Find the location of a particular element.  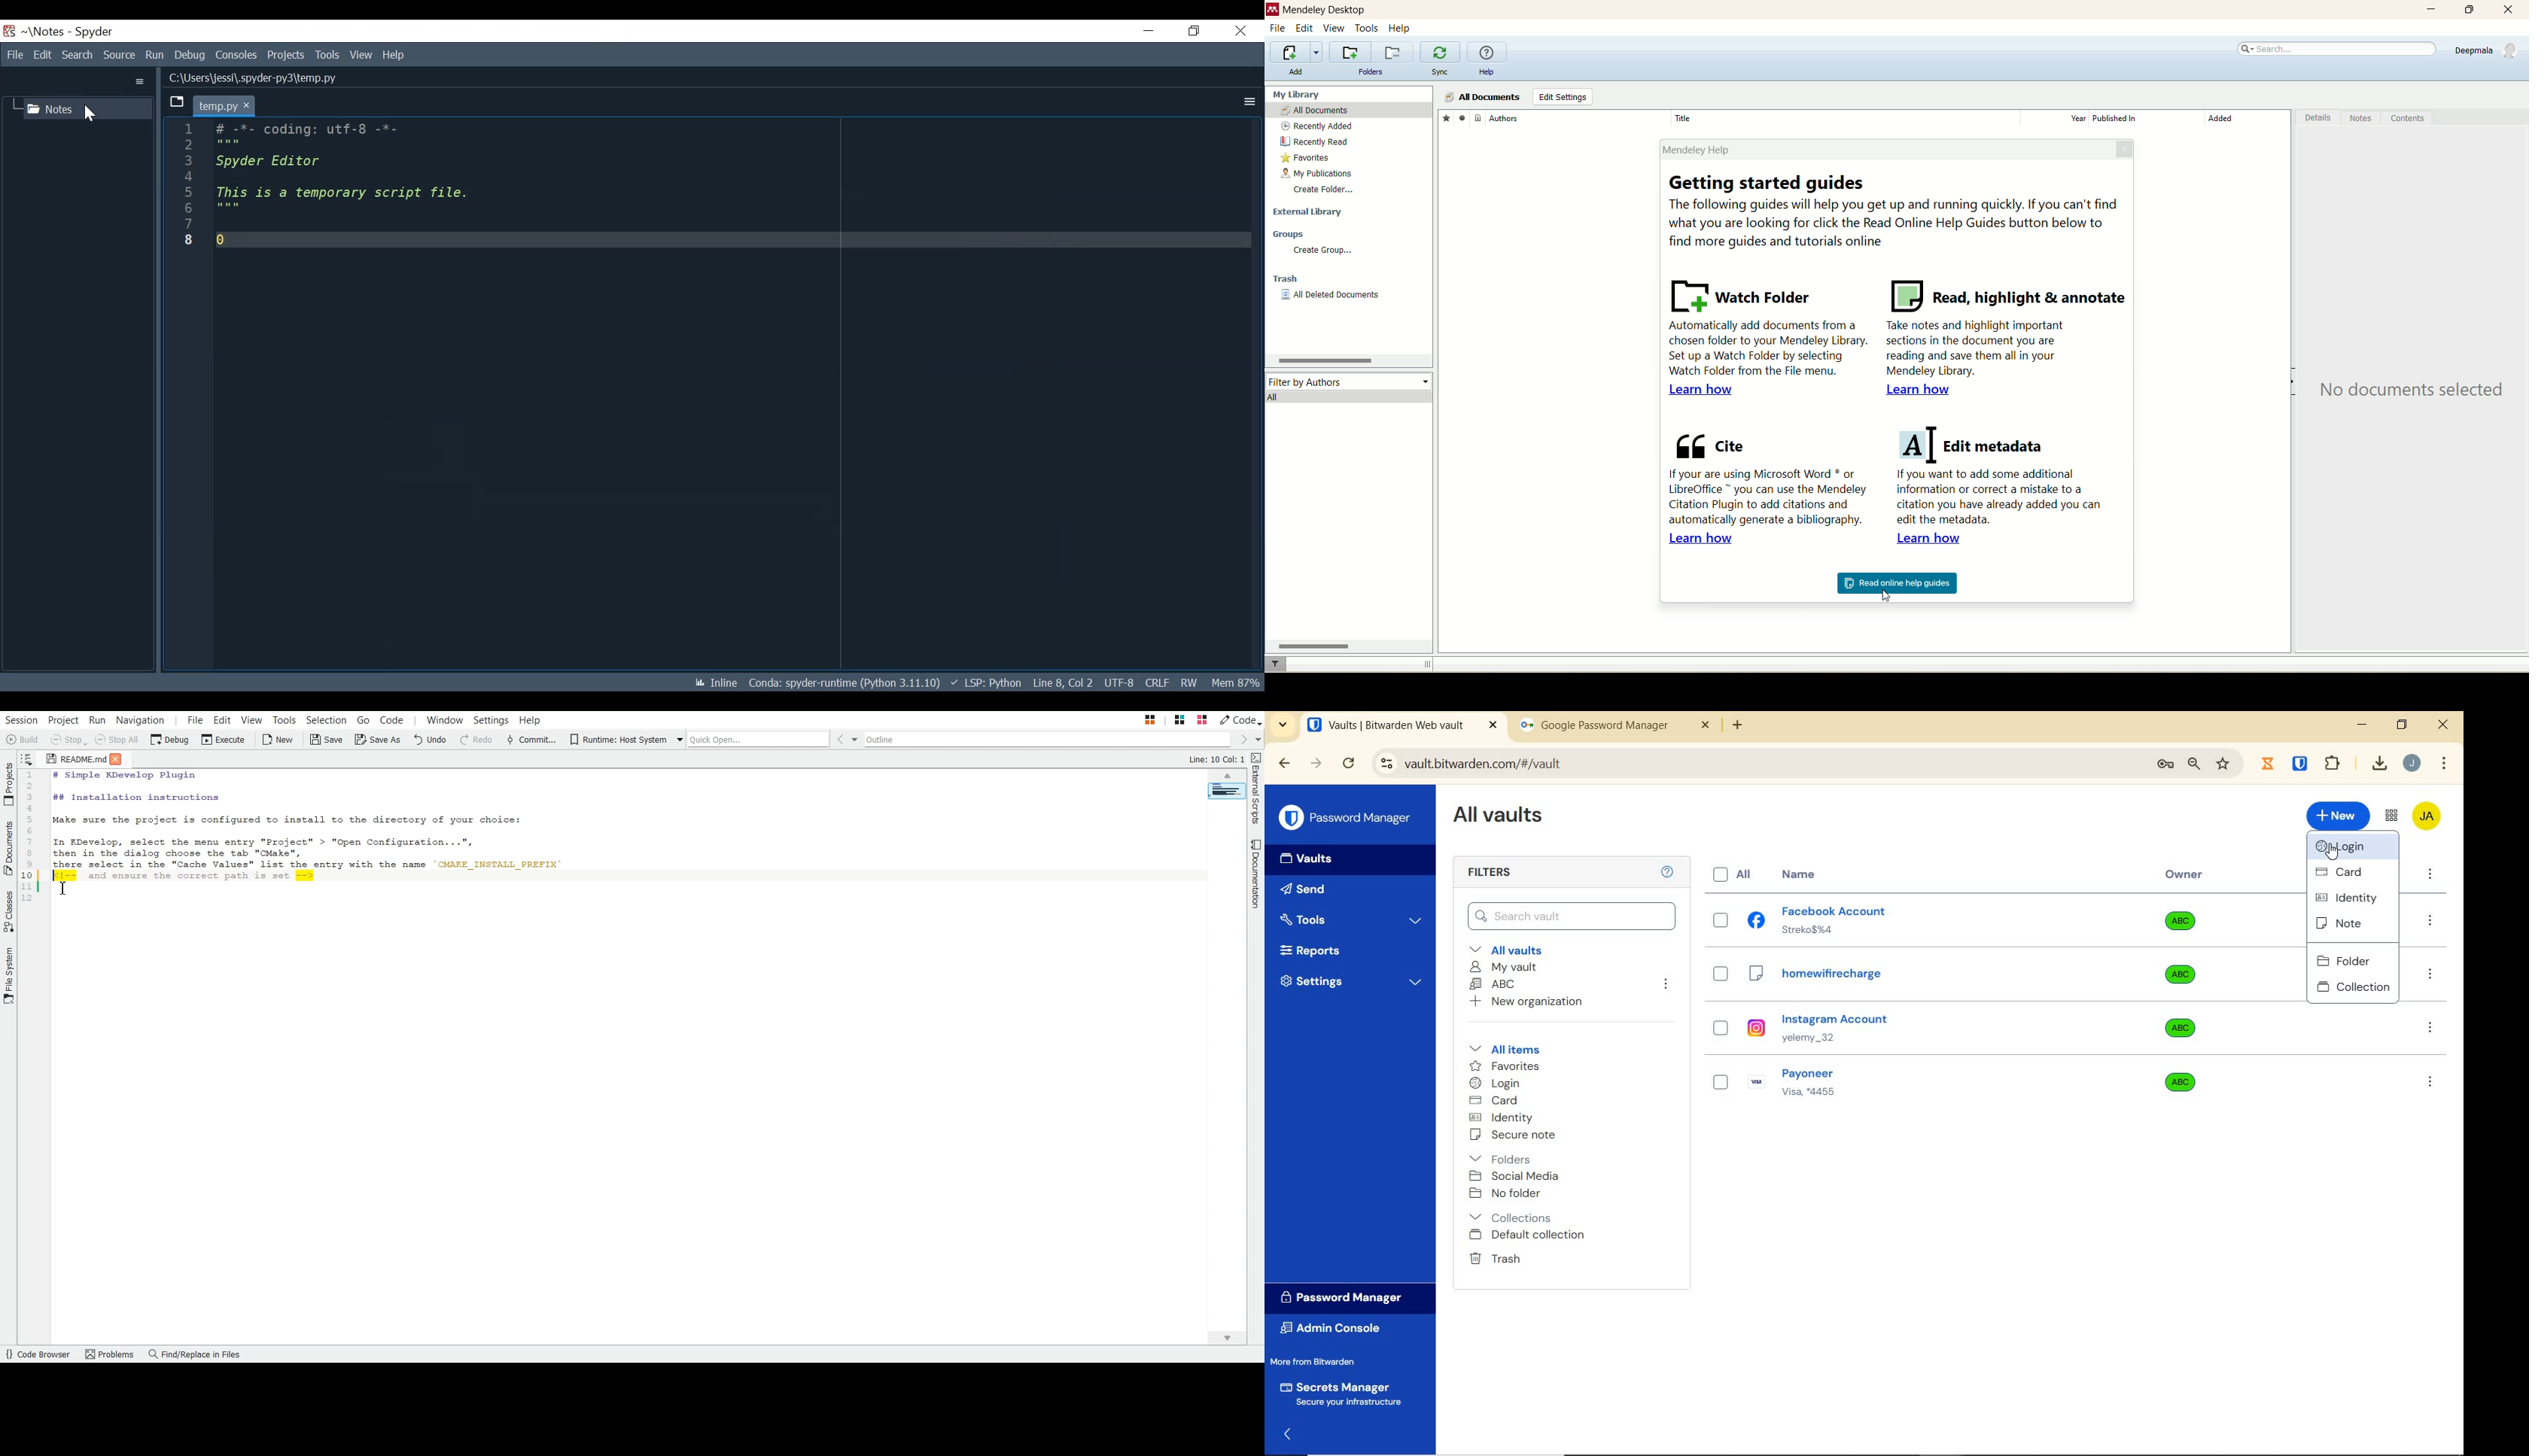

option is located at coordinates (2429, 1081).